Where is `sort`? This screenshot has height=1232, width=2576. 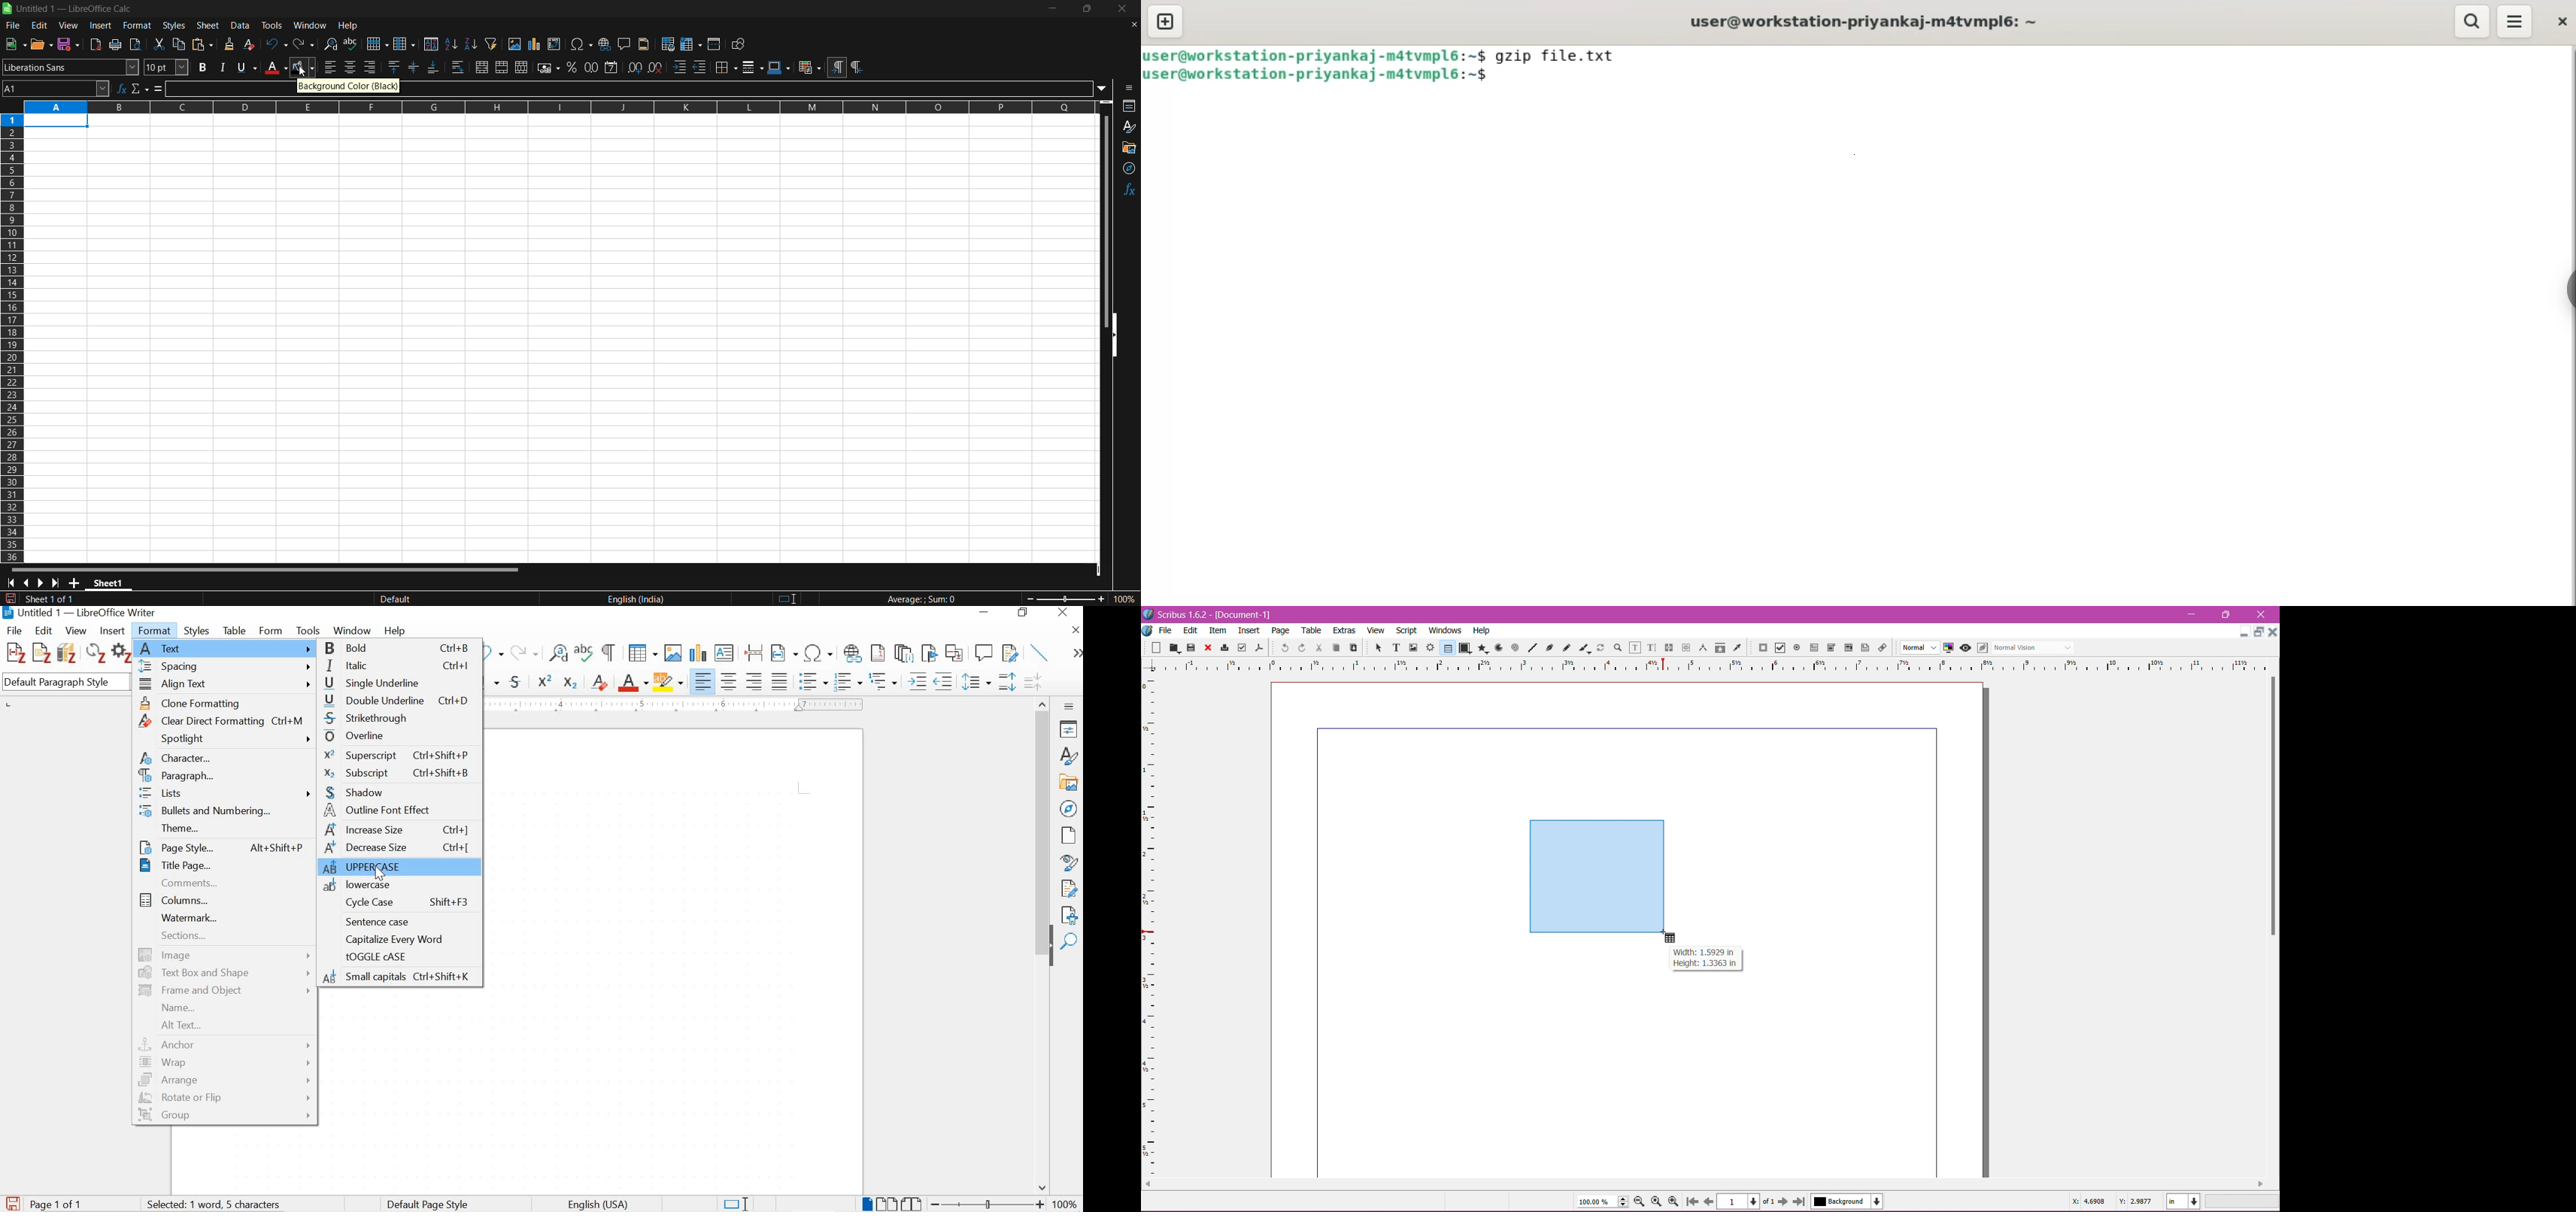 sort is located at coordinates (431, 43).